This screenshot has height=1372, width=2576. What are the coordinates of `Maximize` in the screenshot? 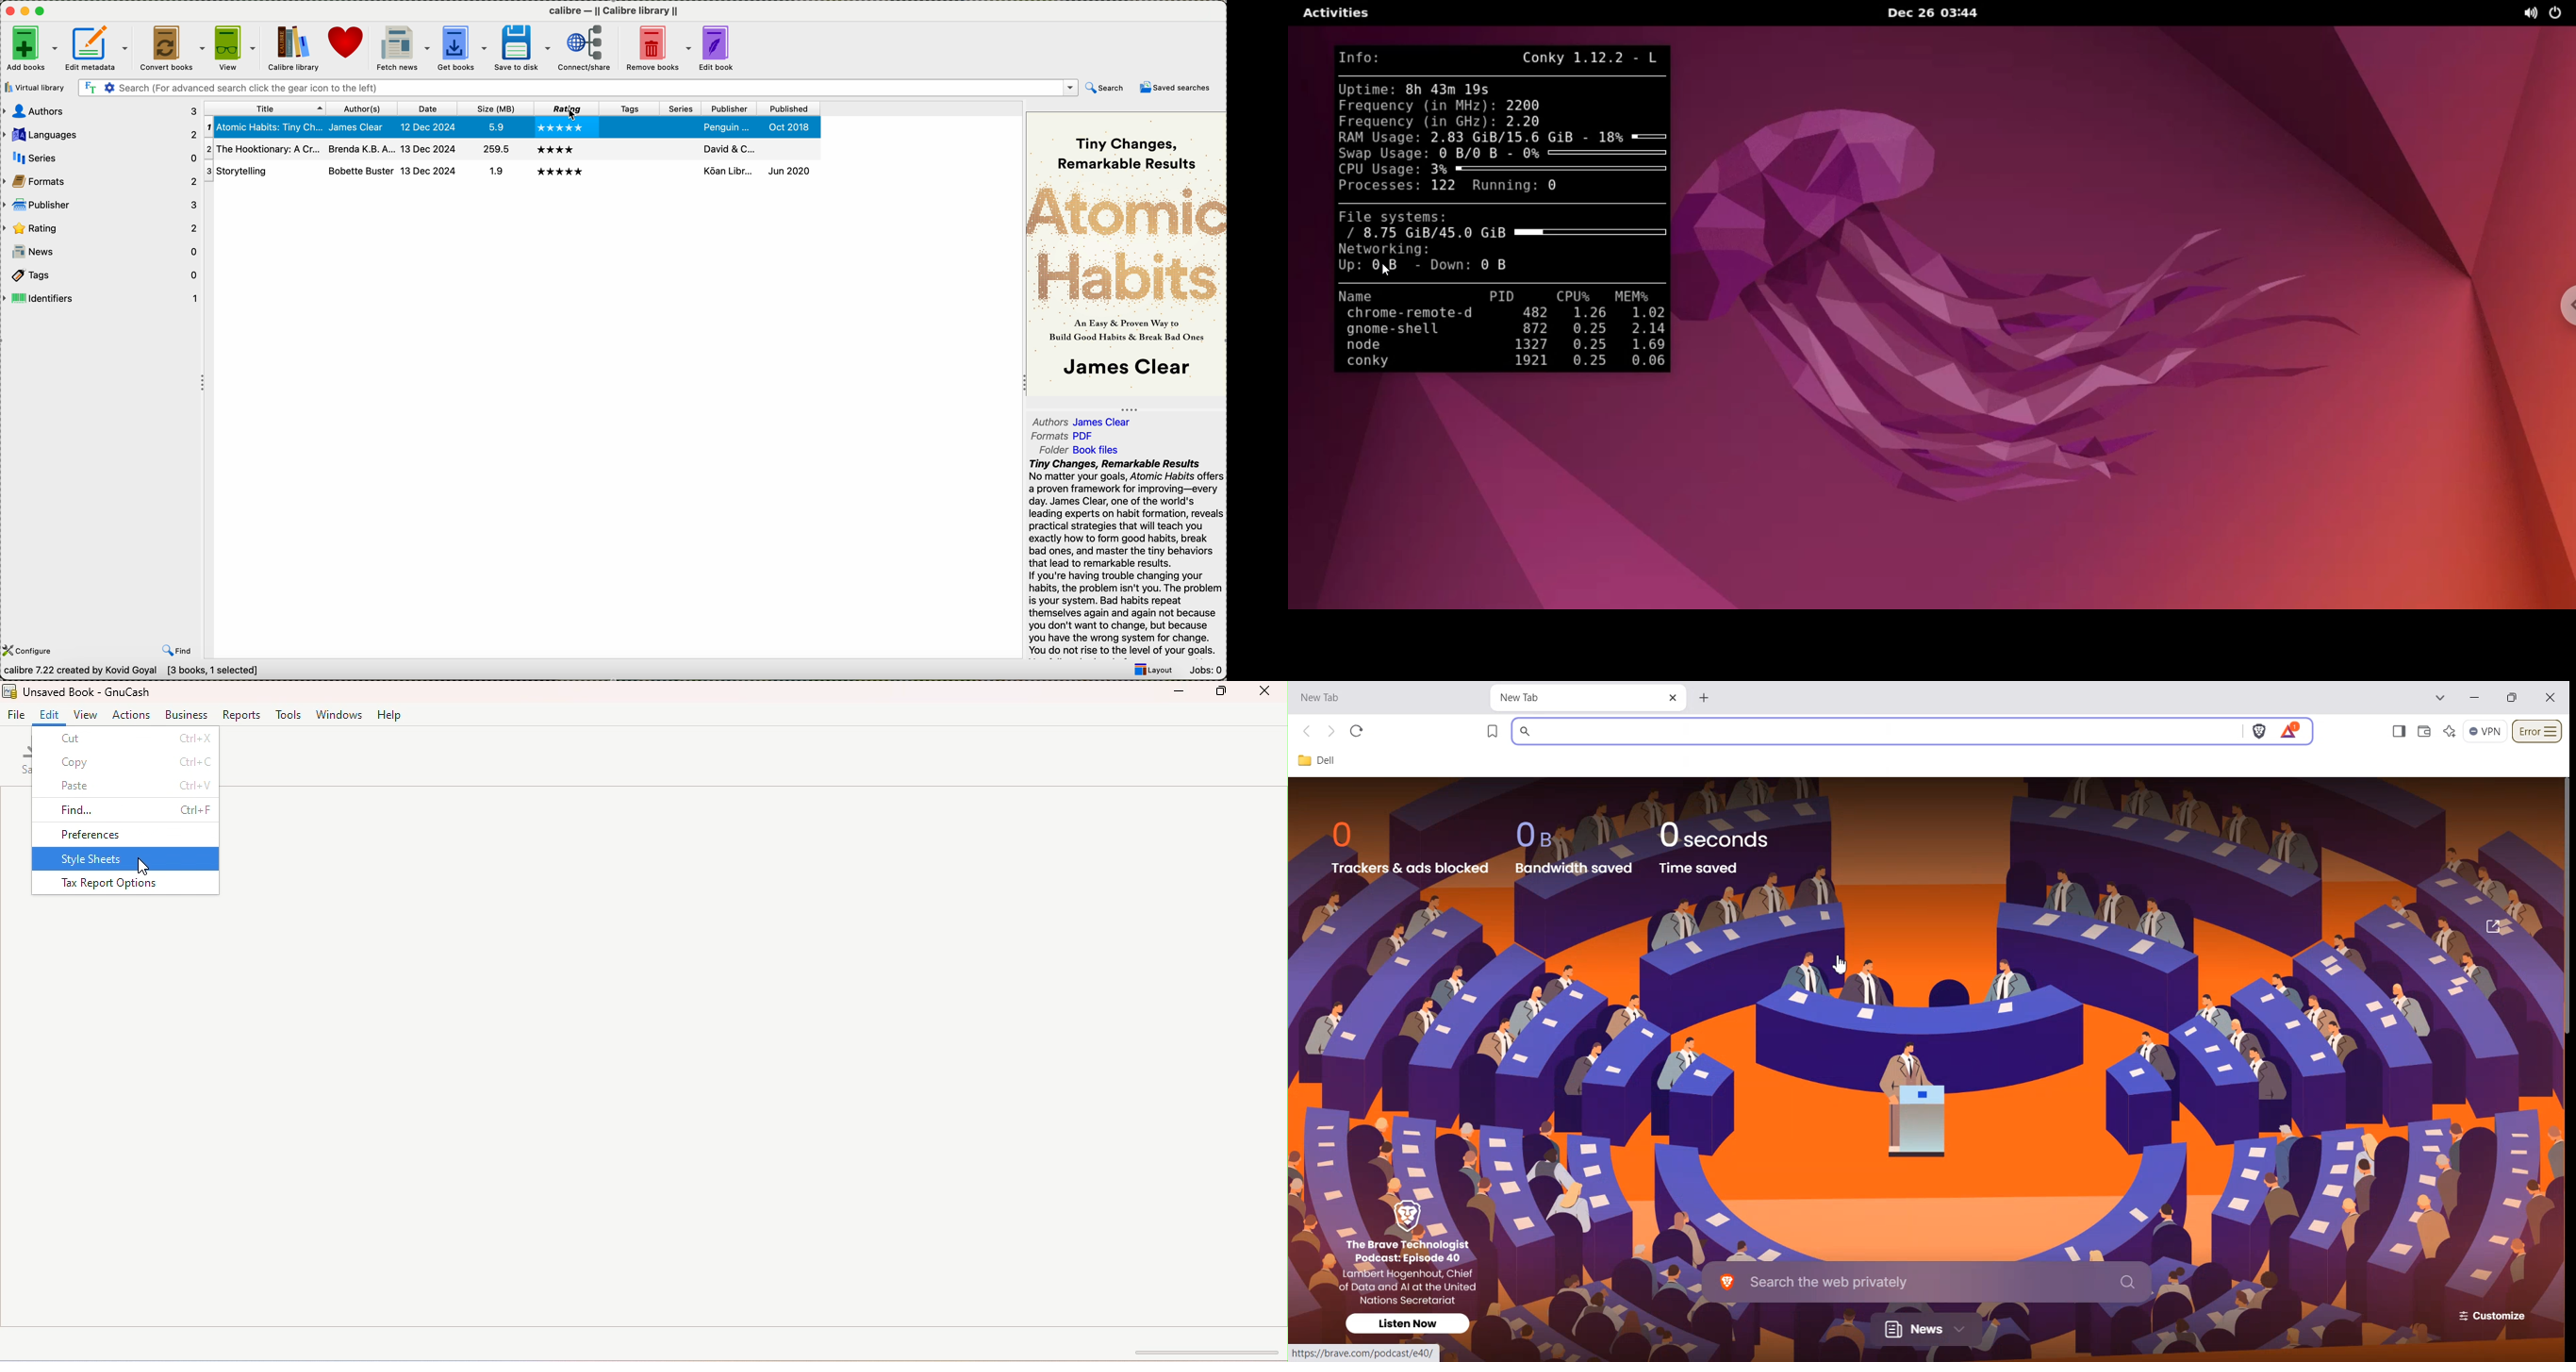 It's located at (1225, 691).